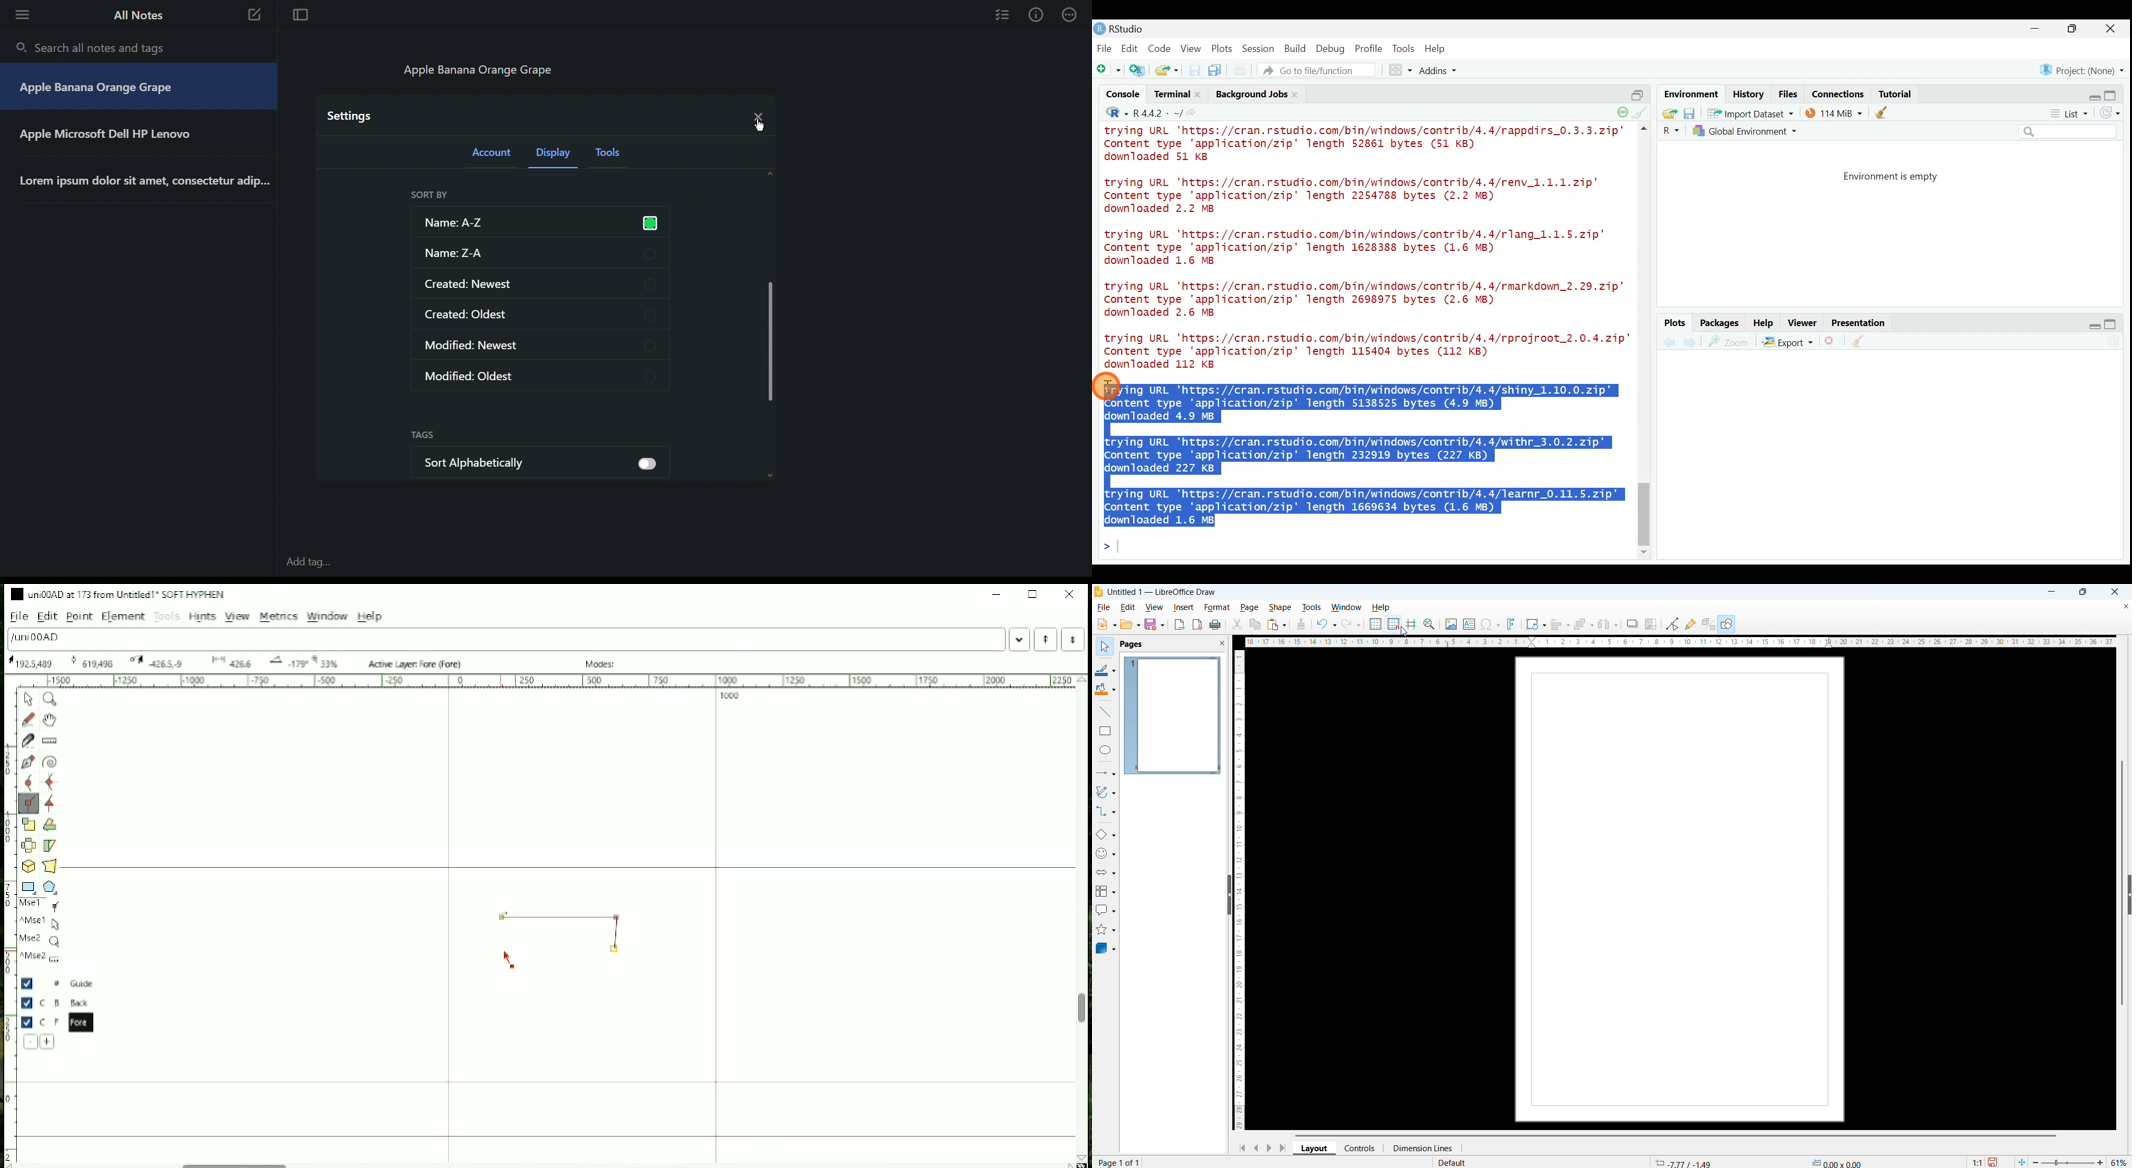 This screenshot has width=2156, height=1176. Describe the element at coordinates (1787, 344) in the screenshot. I see `Export` at that location.